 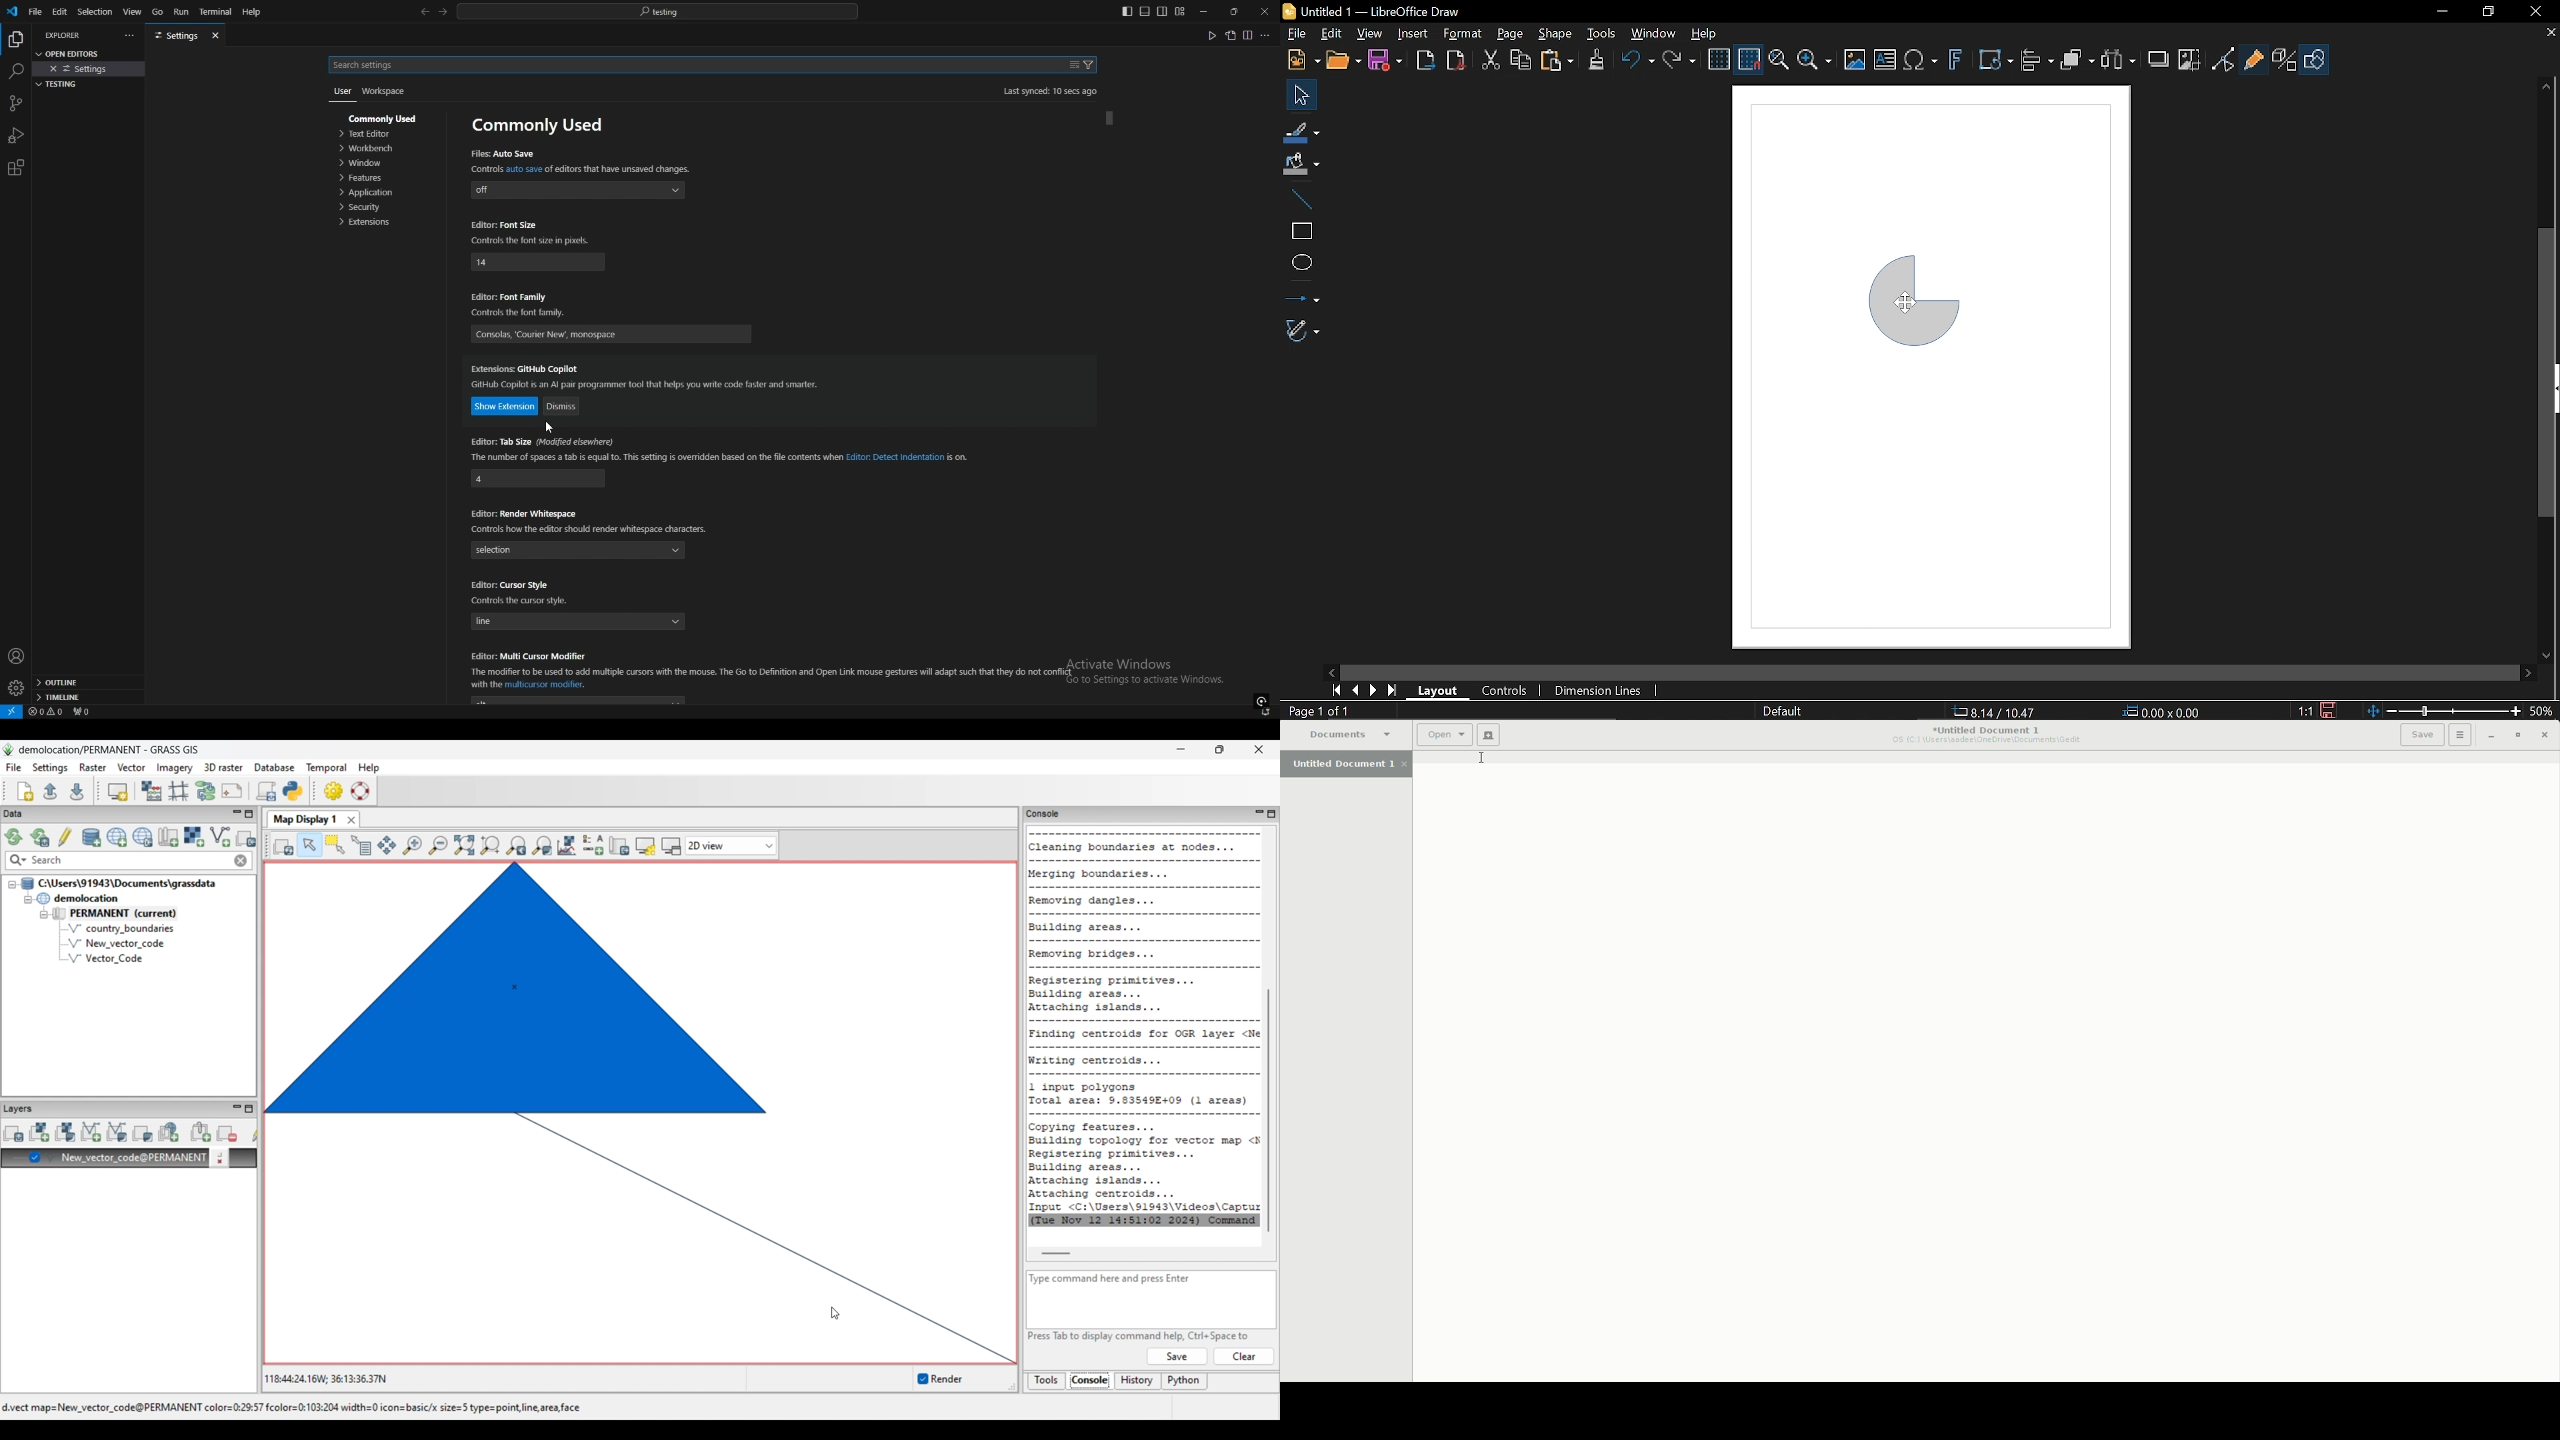 What do you see at coordinates (1678, 61) in the screenshot?
I see `Redo` at bounding box center [1678, 61].